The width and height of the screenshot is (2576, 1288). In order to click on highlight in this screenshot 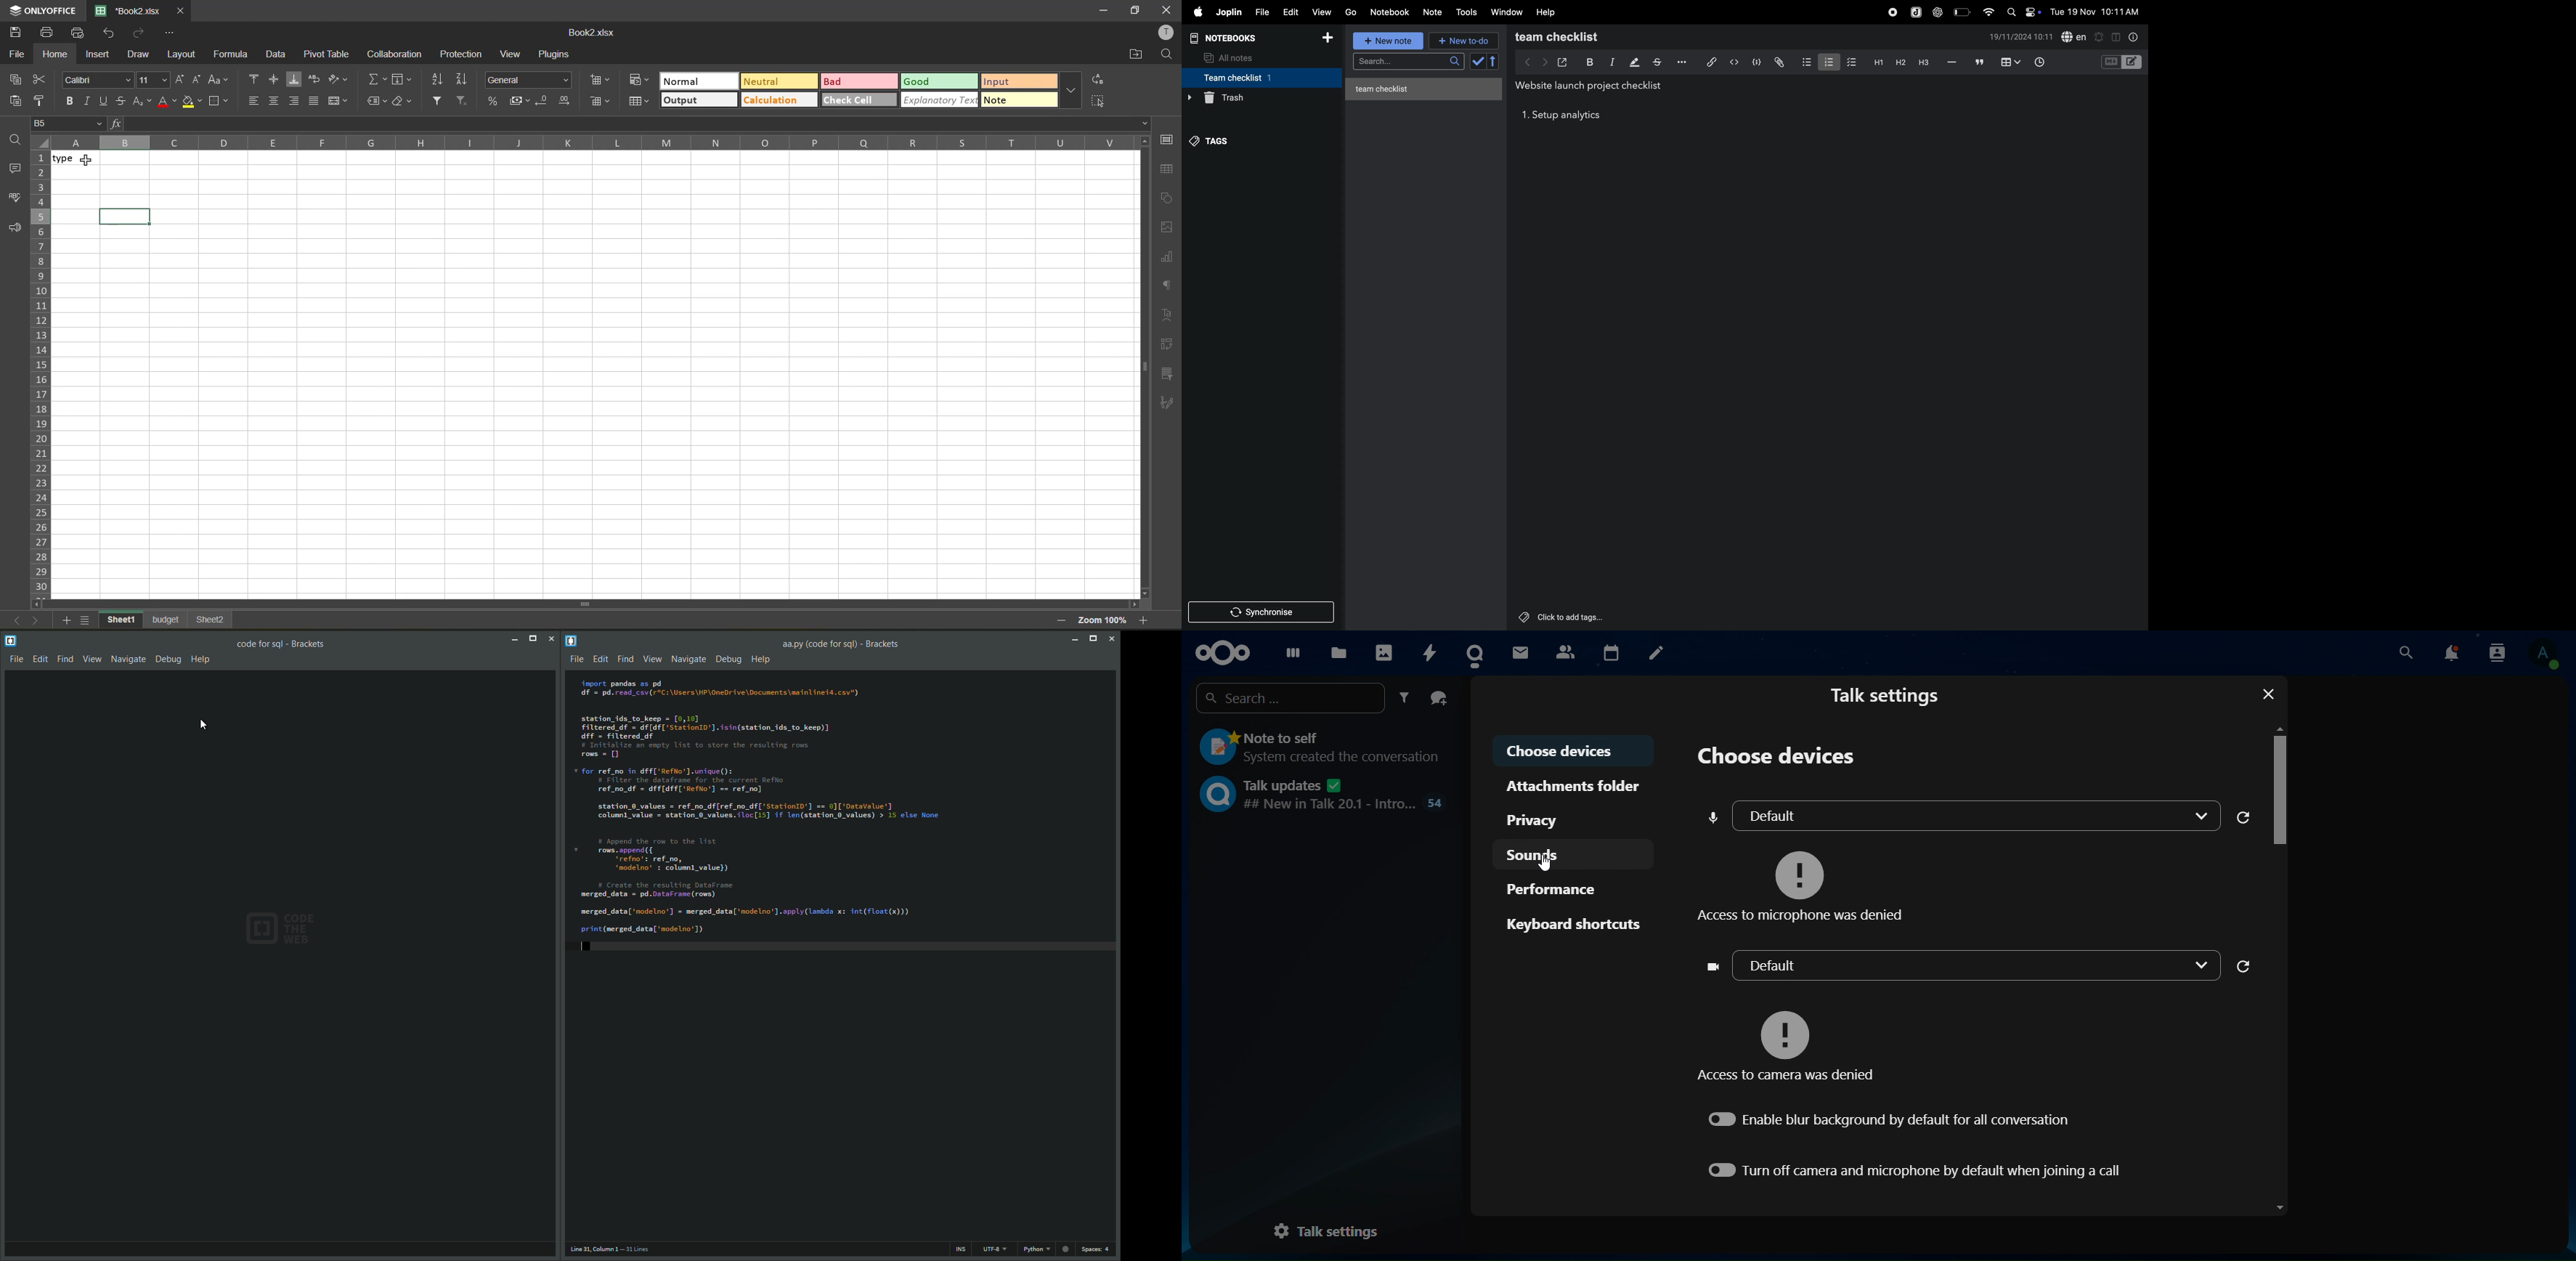, I will do `click(1633, 63)`.